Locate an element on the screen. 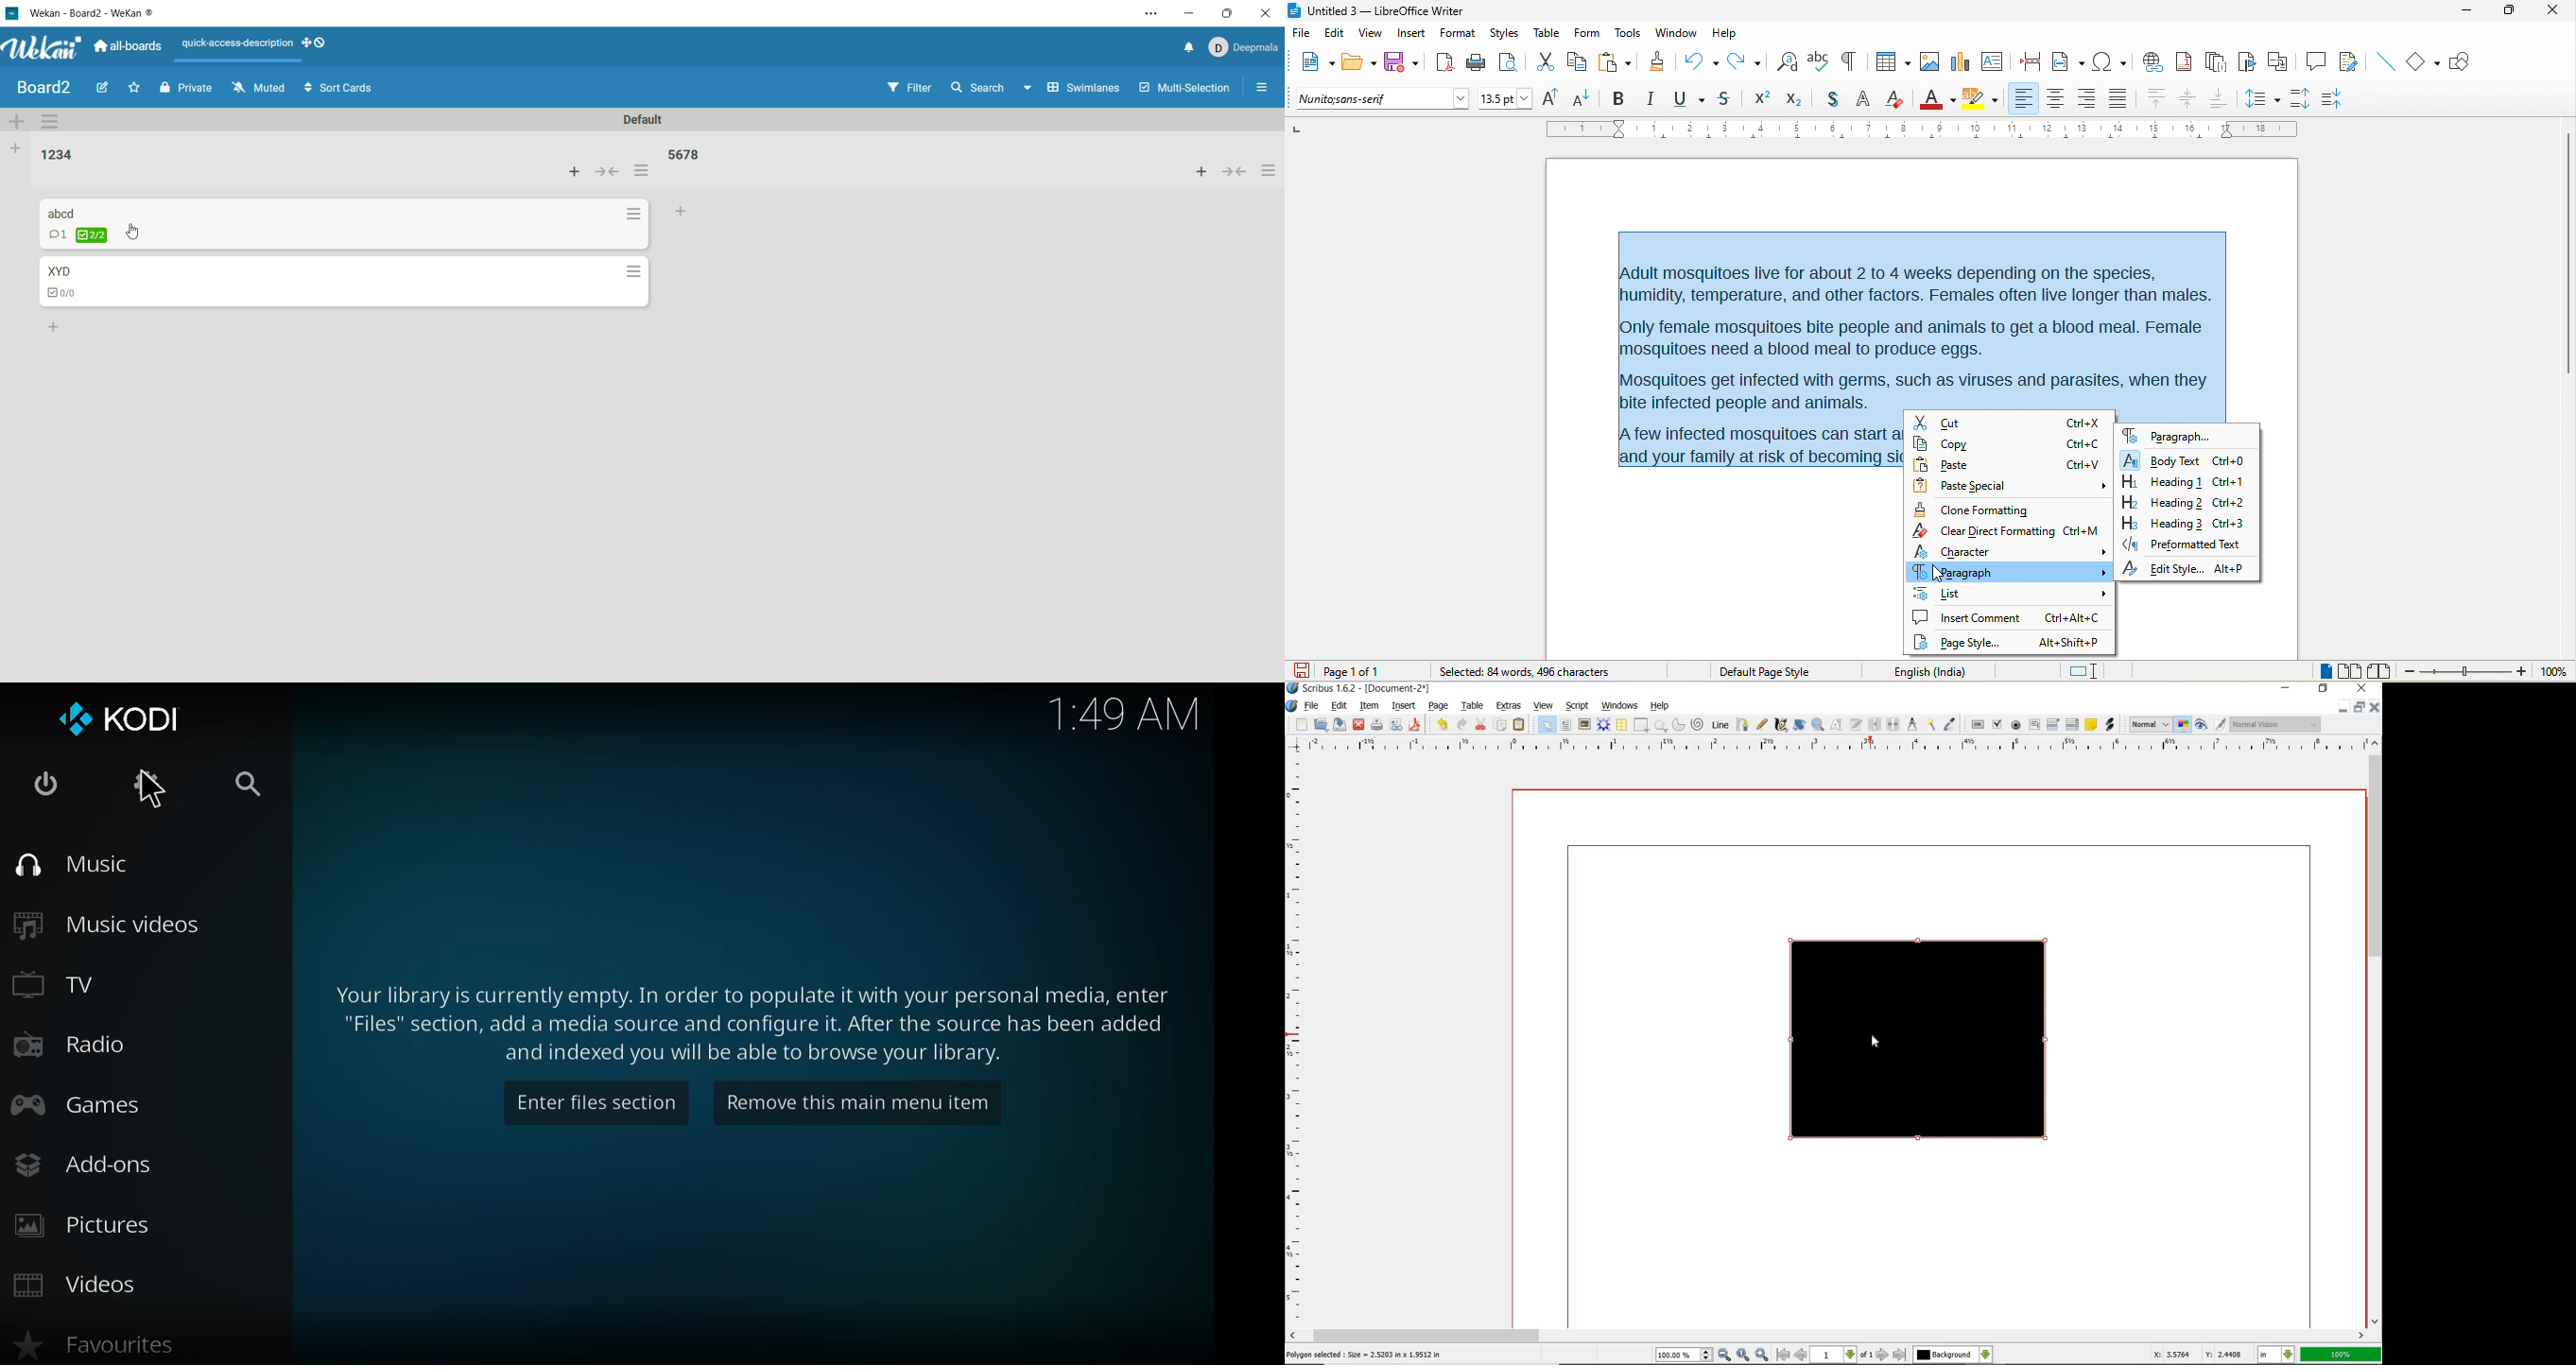 This screenshot has height=1372, width=2576. view is located at coordinates (1371, 36).